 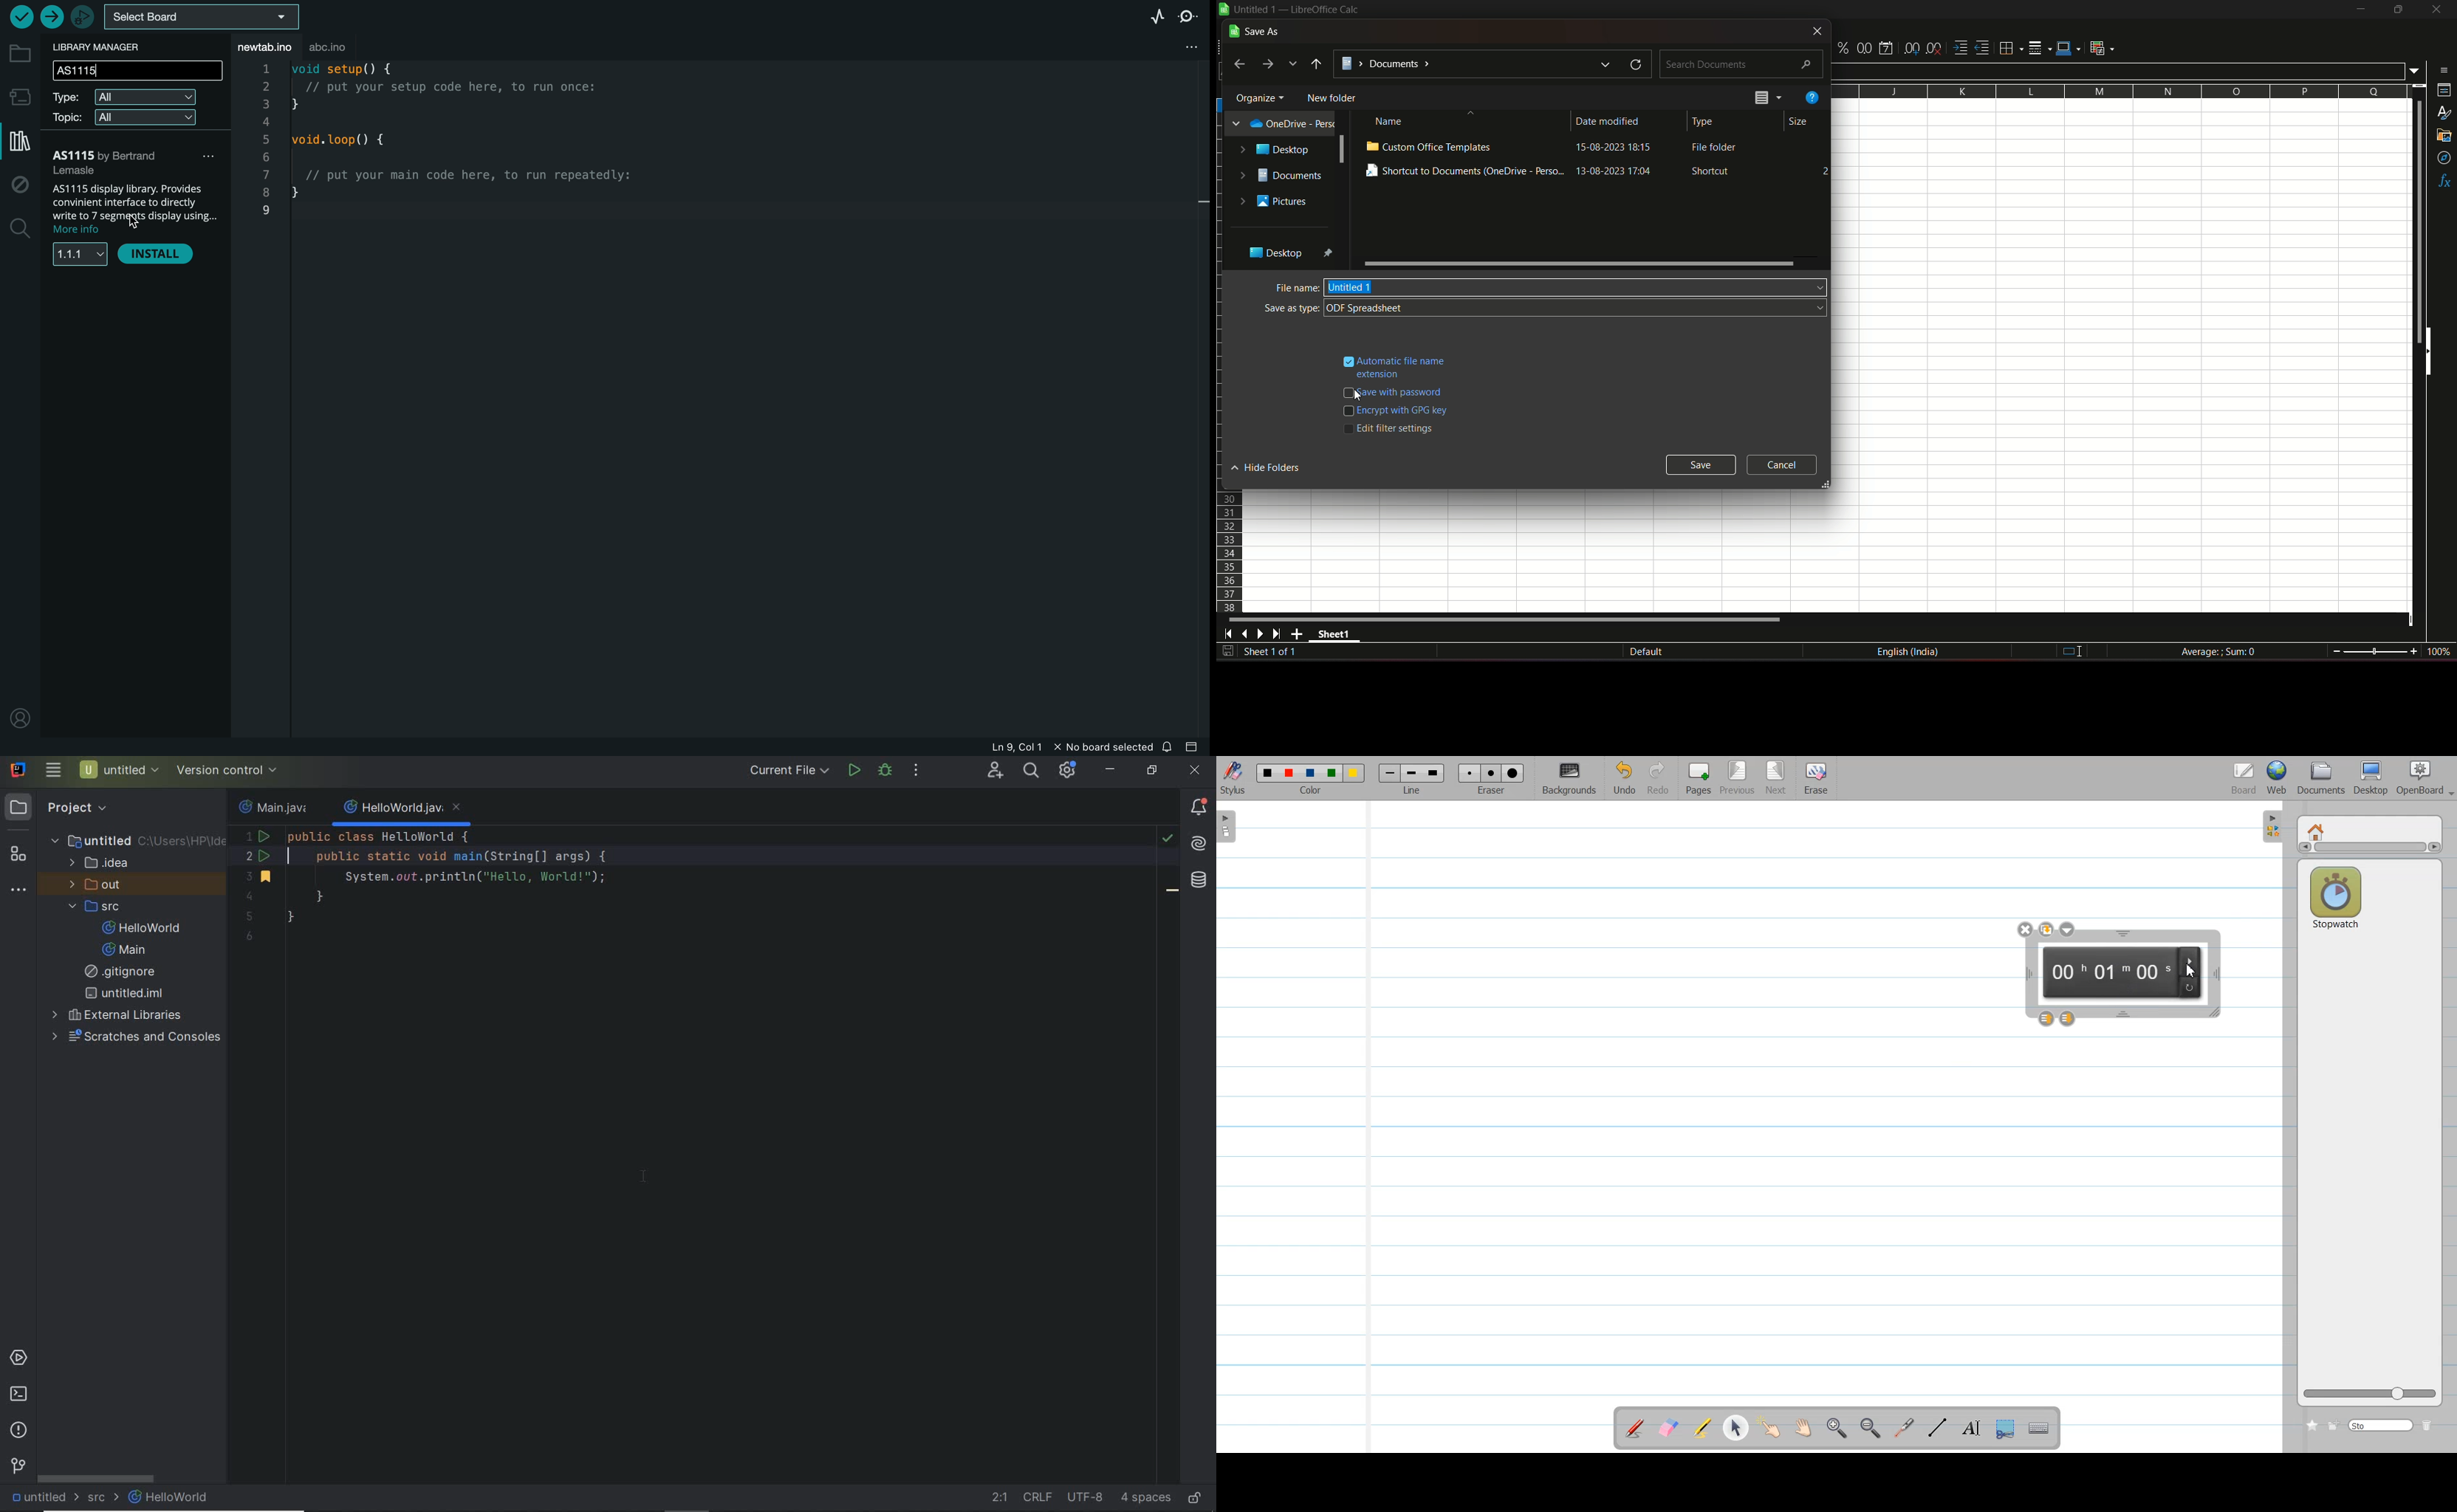 I want to click on expand formula, so click(x=2416, y=71).